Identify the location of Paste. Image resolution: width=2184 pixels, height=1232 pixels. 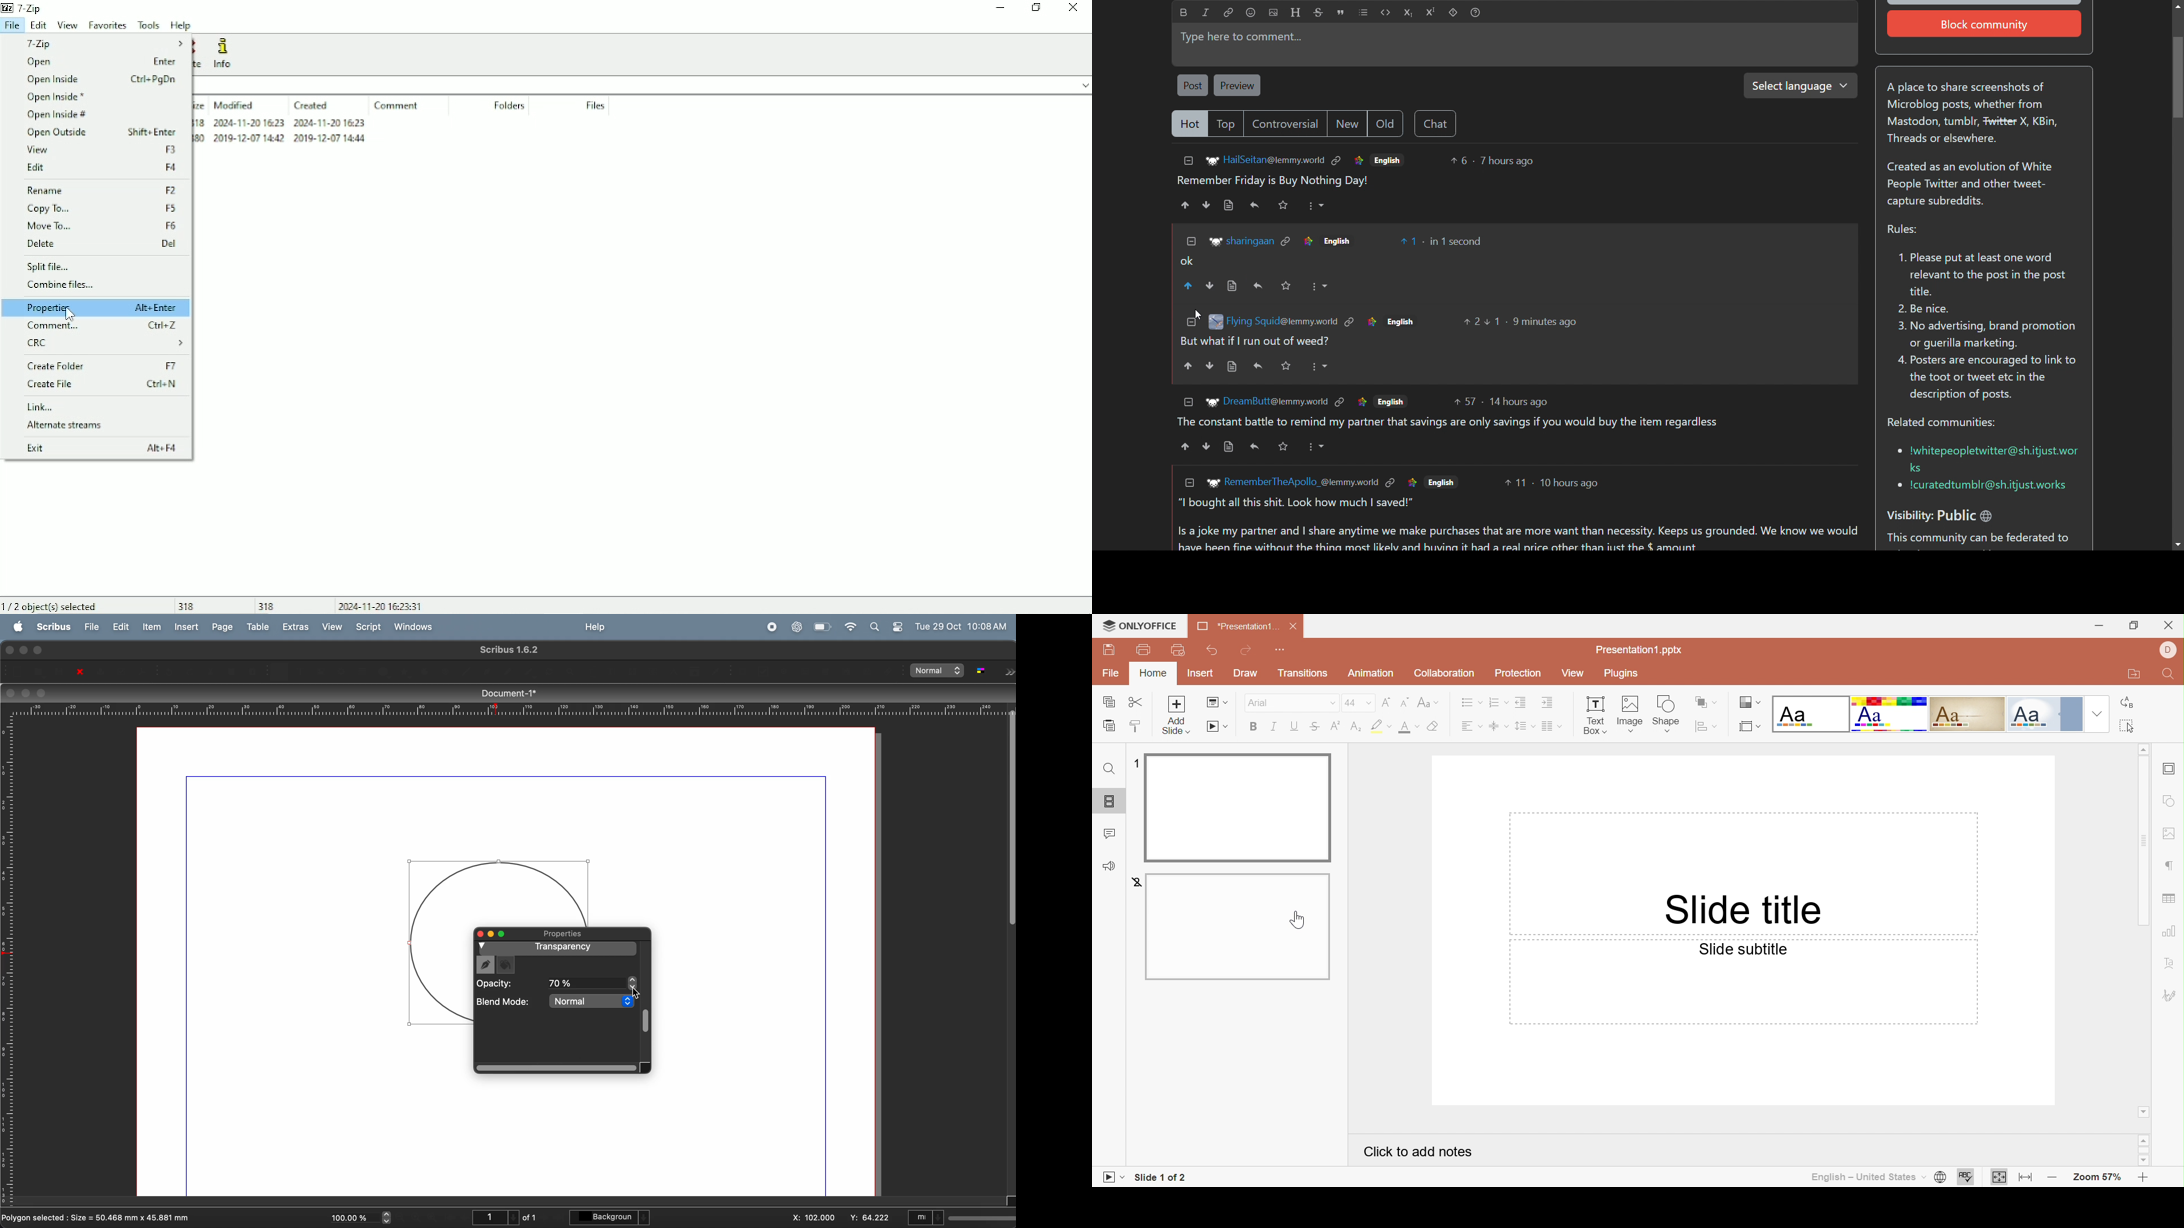
(1111, 726).